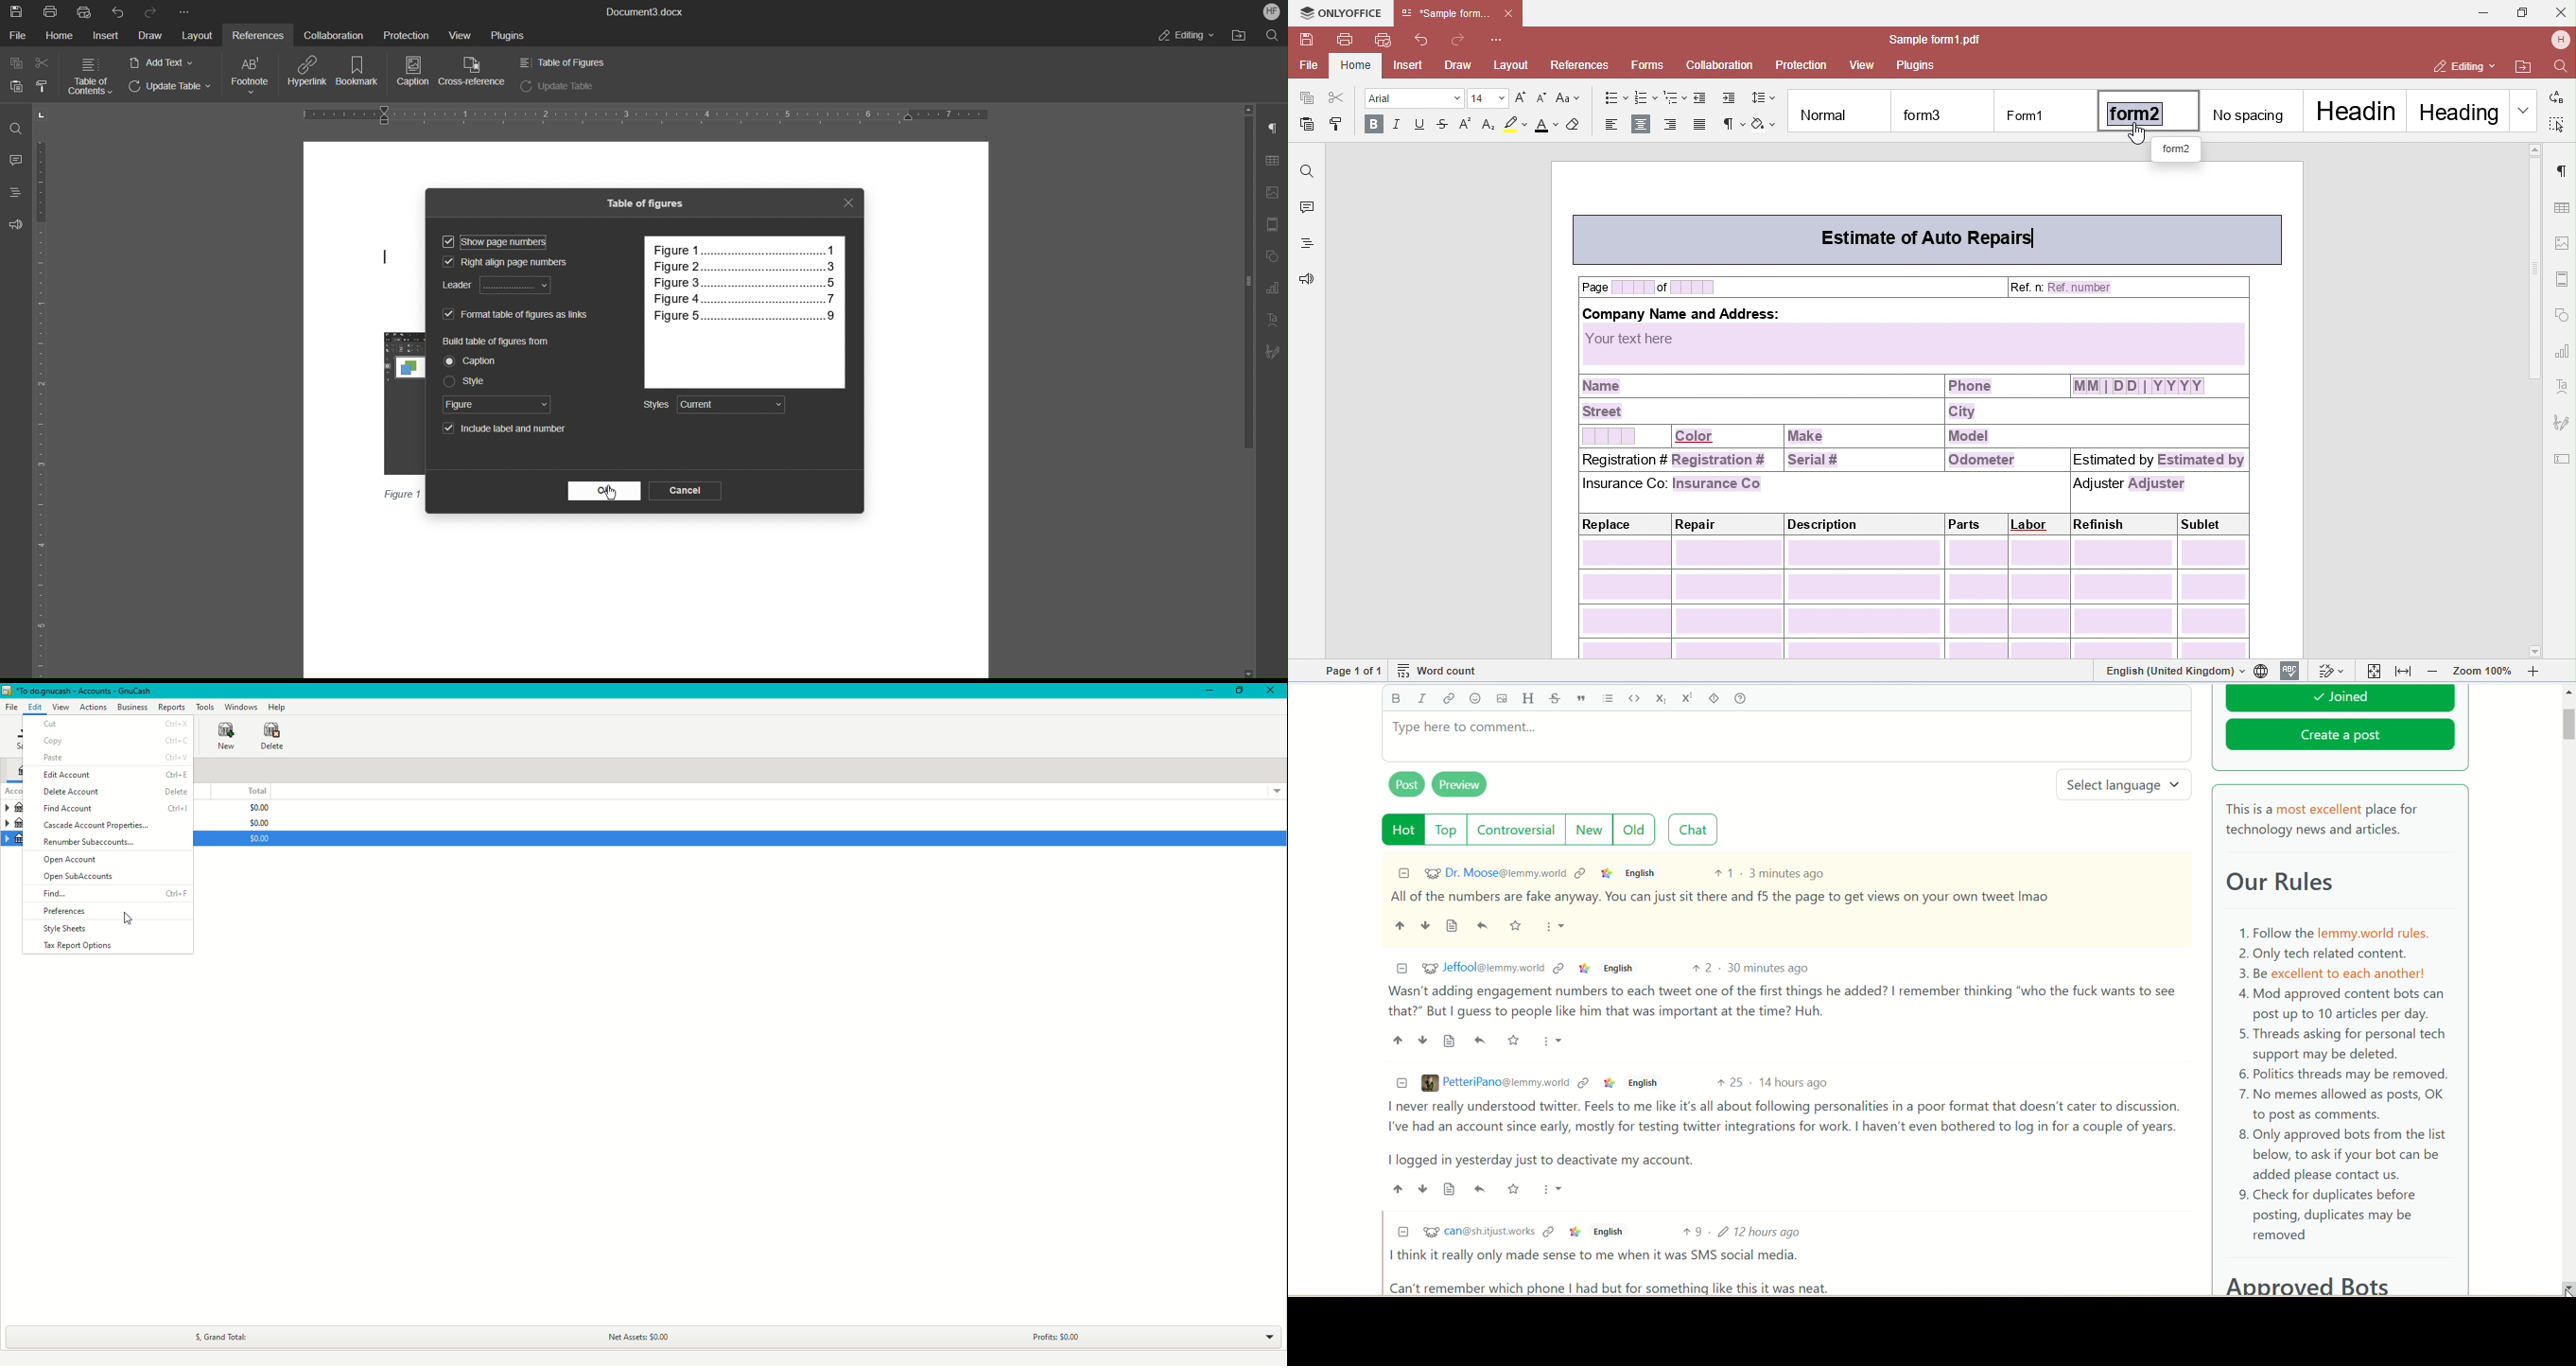  Describe the element at coordinates (455, 33) in the screenshot. I see `View ` at that location.